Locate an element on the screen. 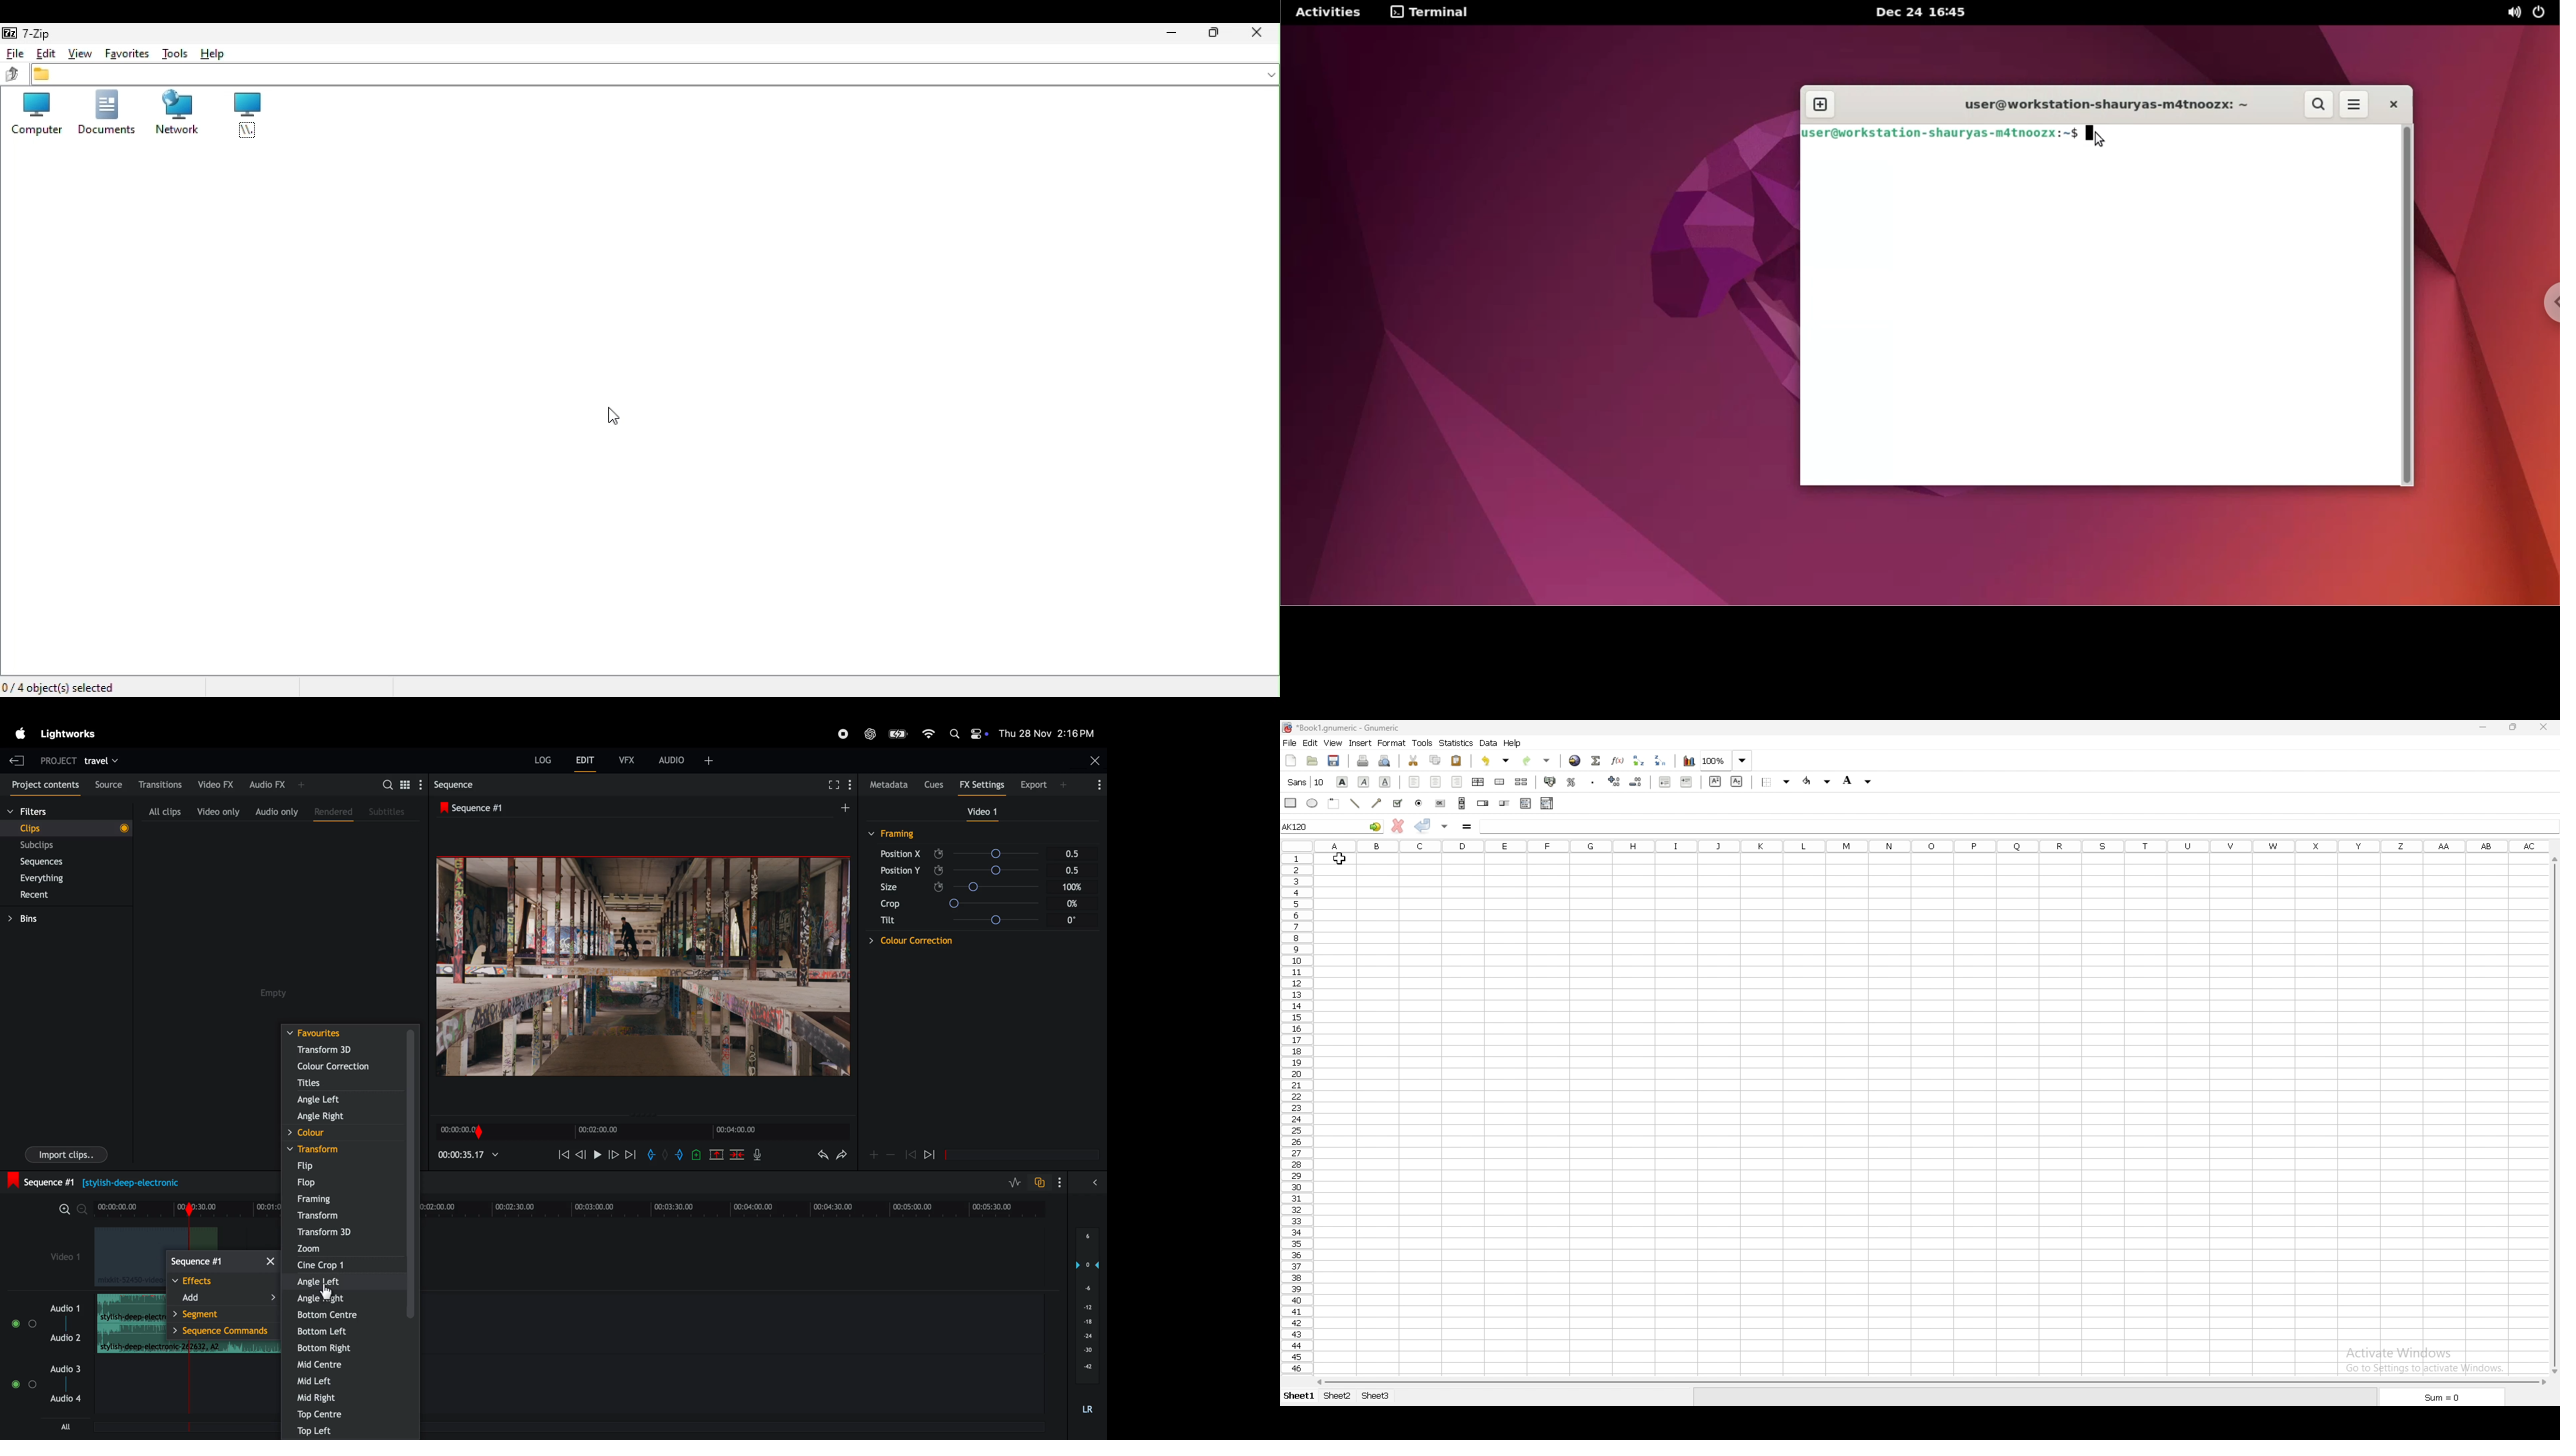 The image size is (2576, 1456). minimize is located at coordinates (2484, 727).